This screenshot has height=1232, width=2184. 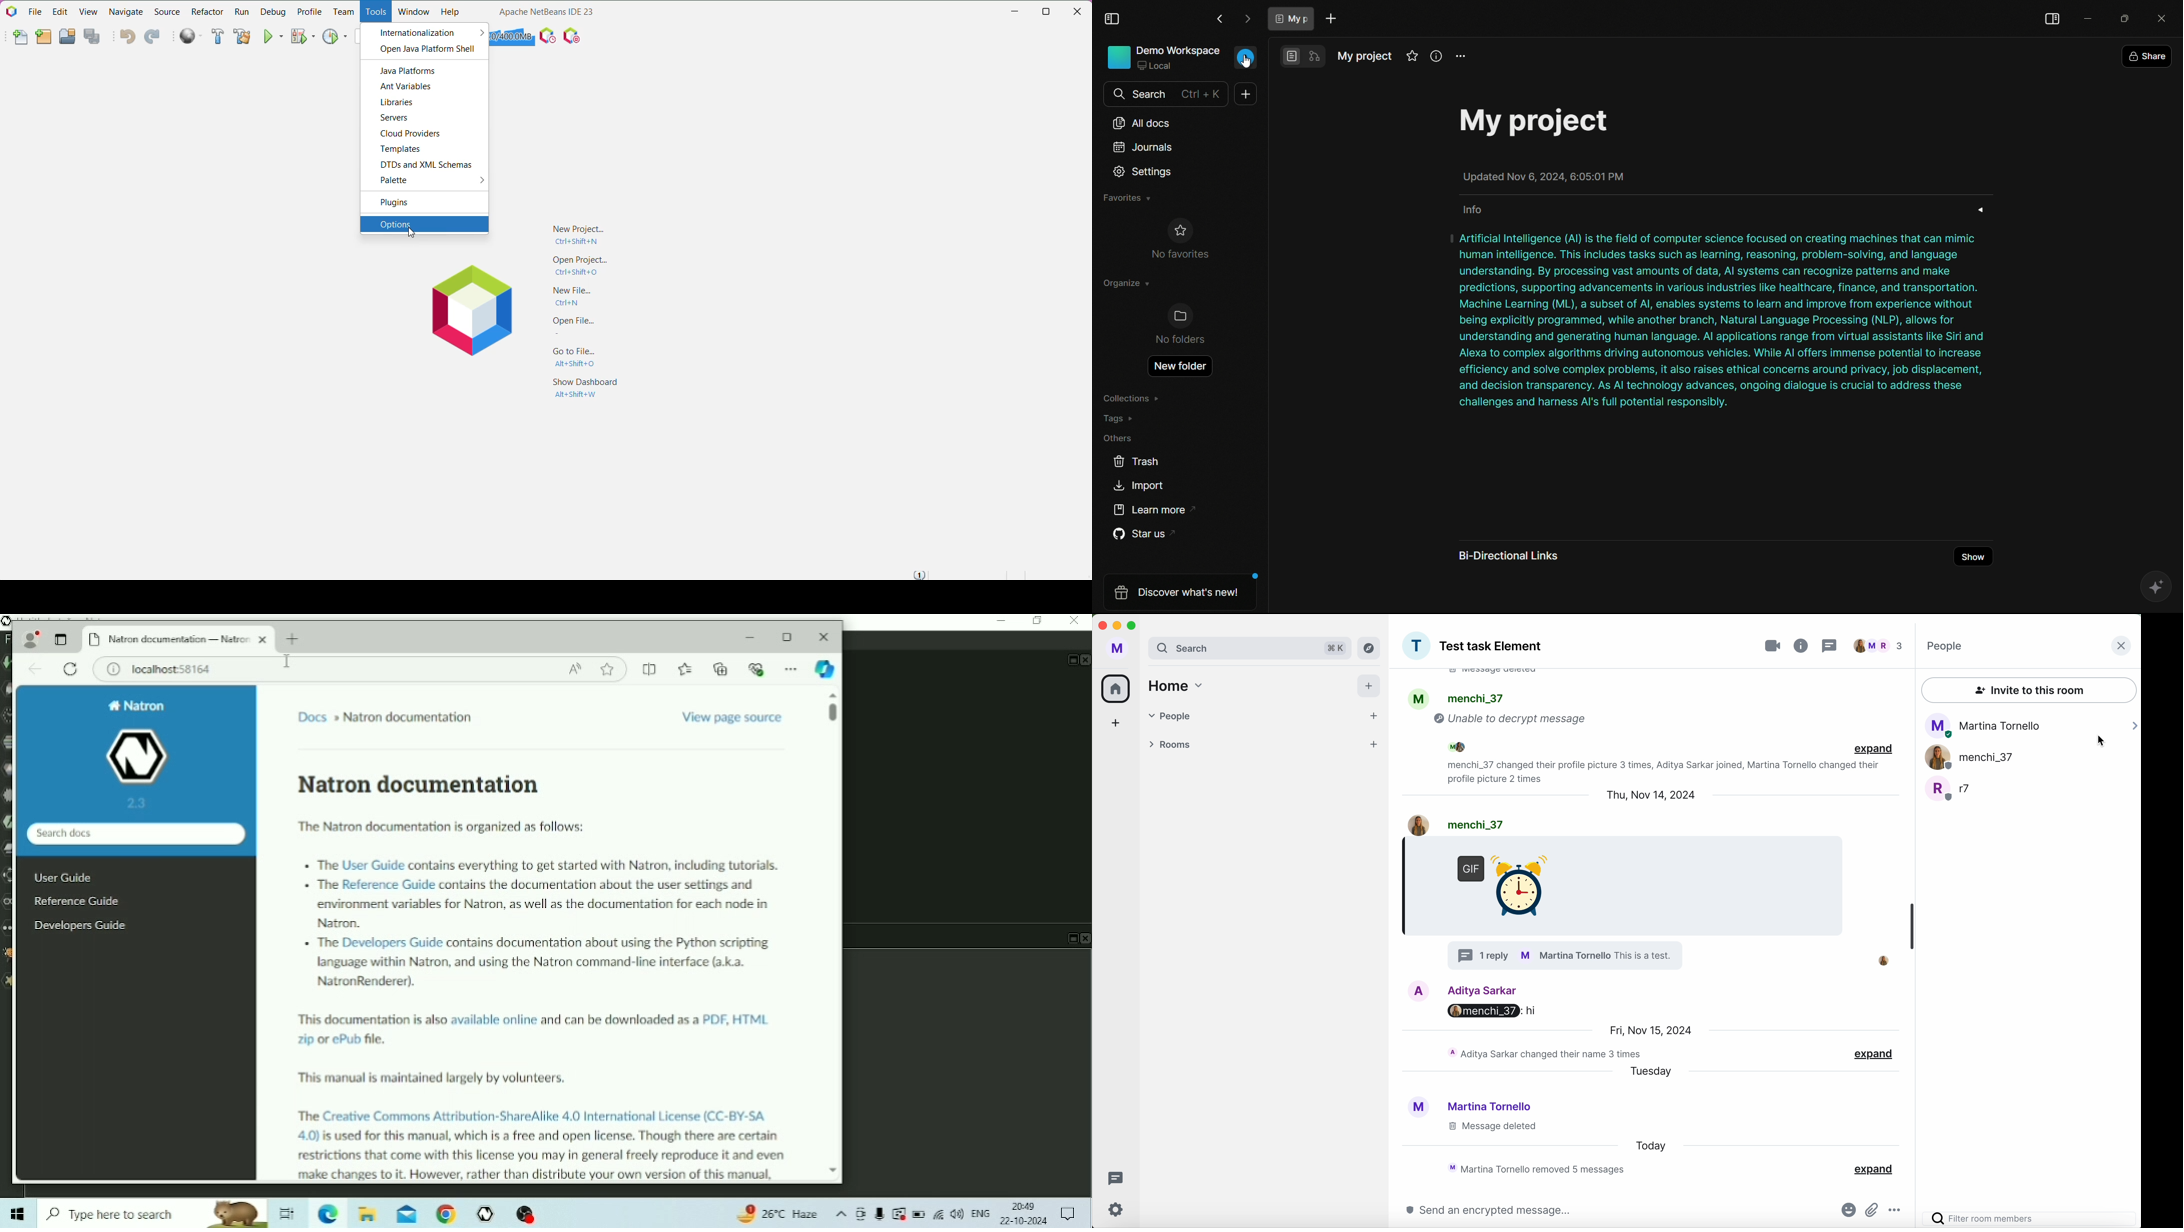 What do you see at coordinates (1541, 1168) in the screenshot?
I see `activity chat` at bounding box center [1541, 1168].